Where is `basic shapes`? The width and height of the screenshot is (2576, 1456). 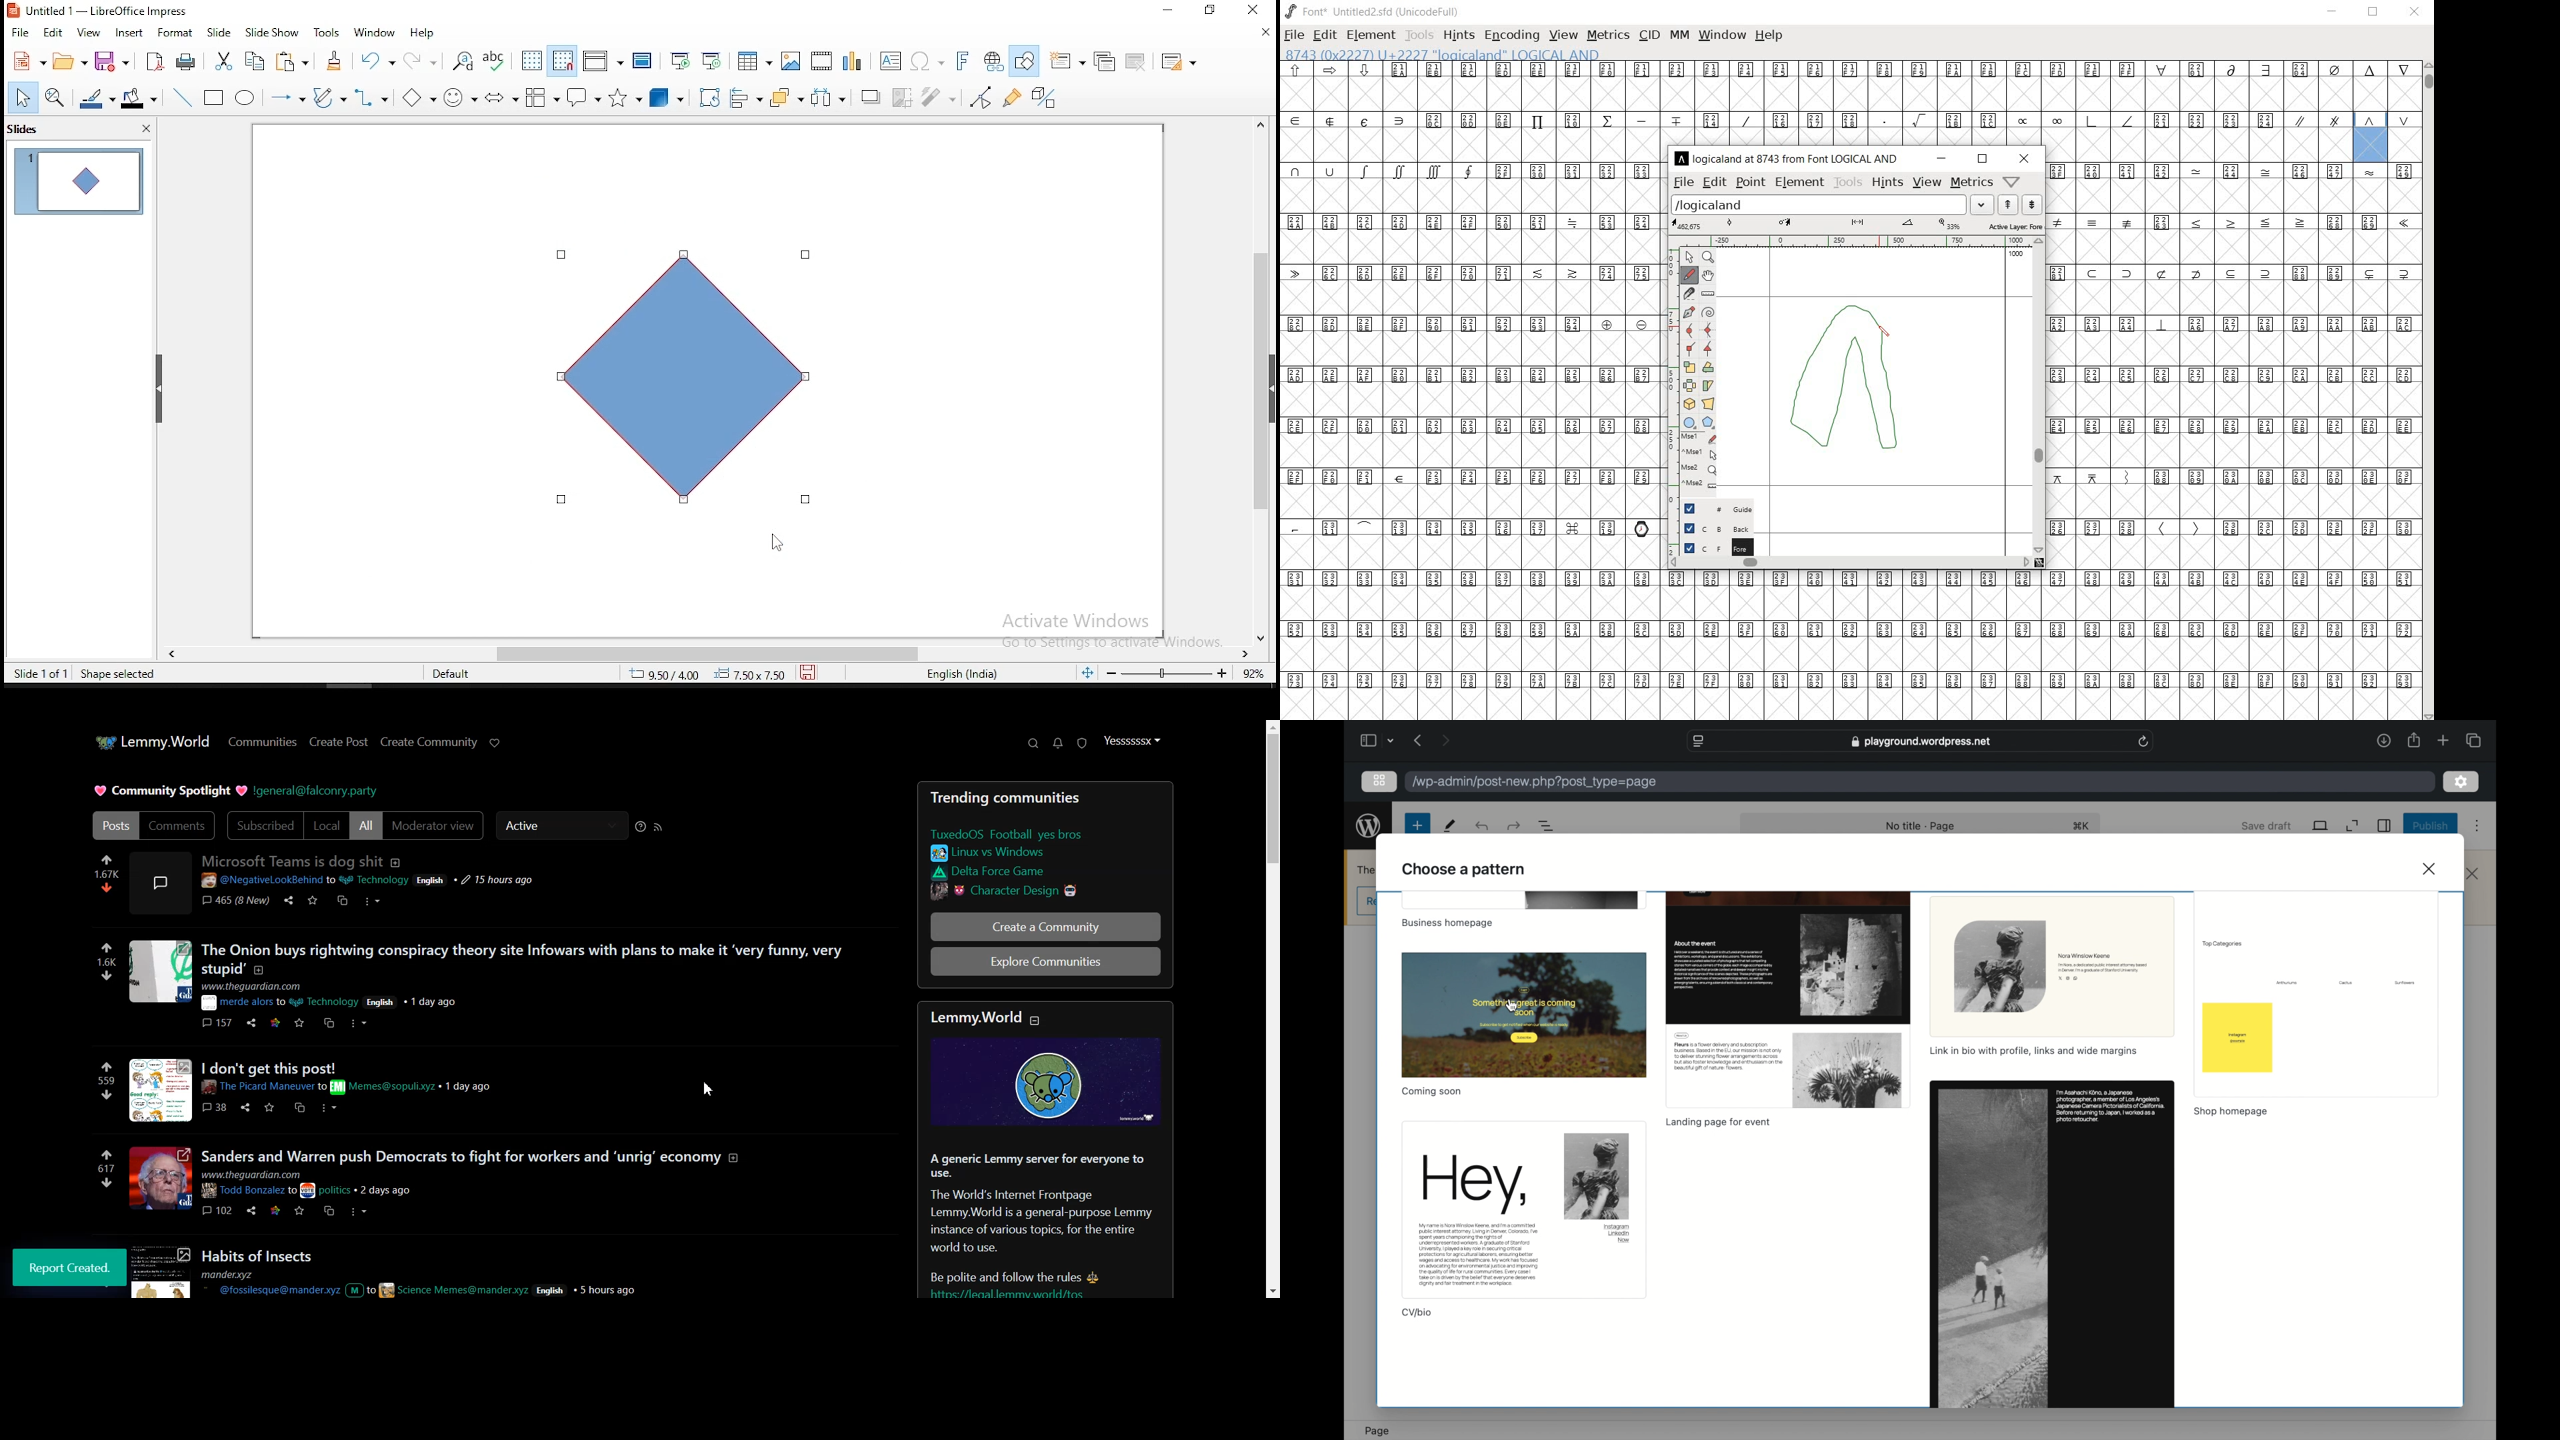
basic shapes is located at coordinates (423, 98).